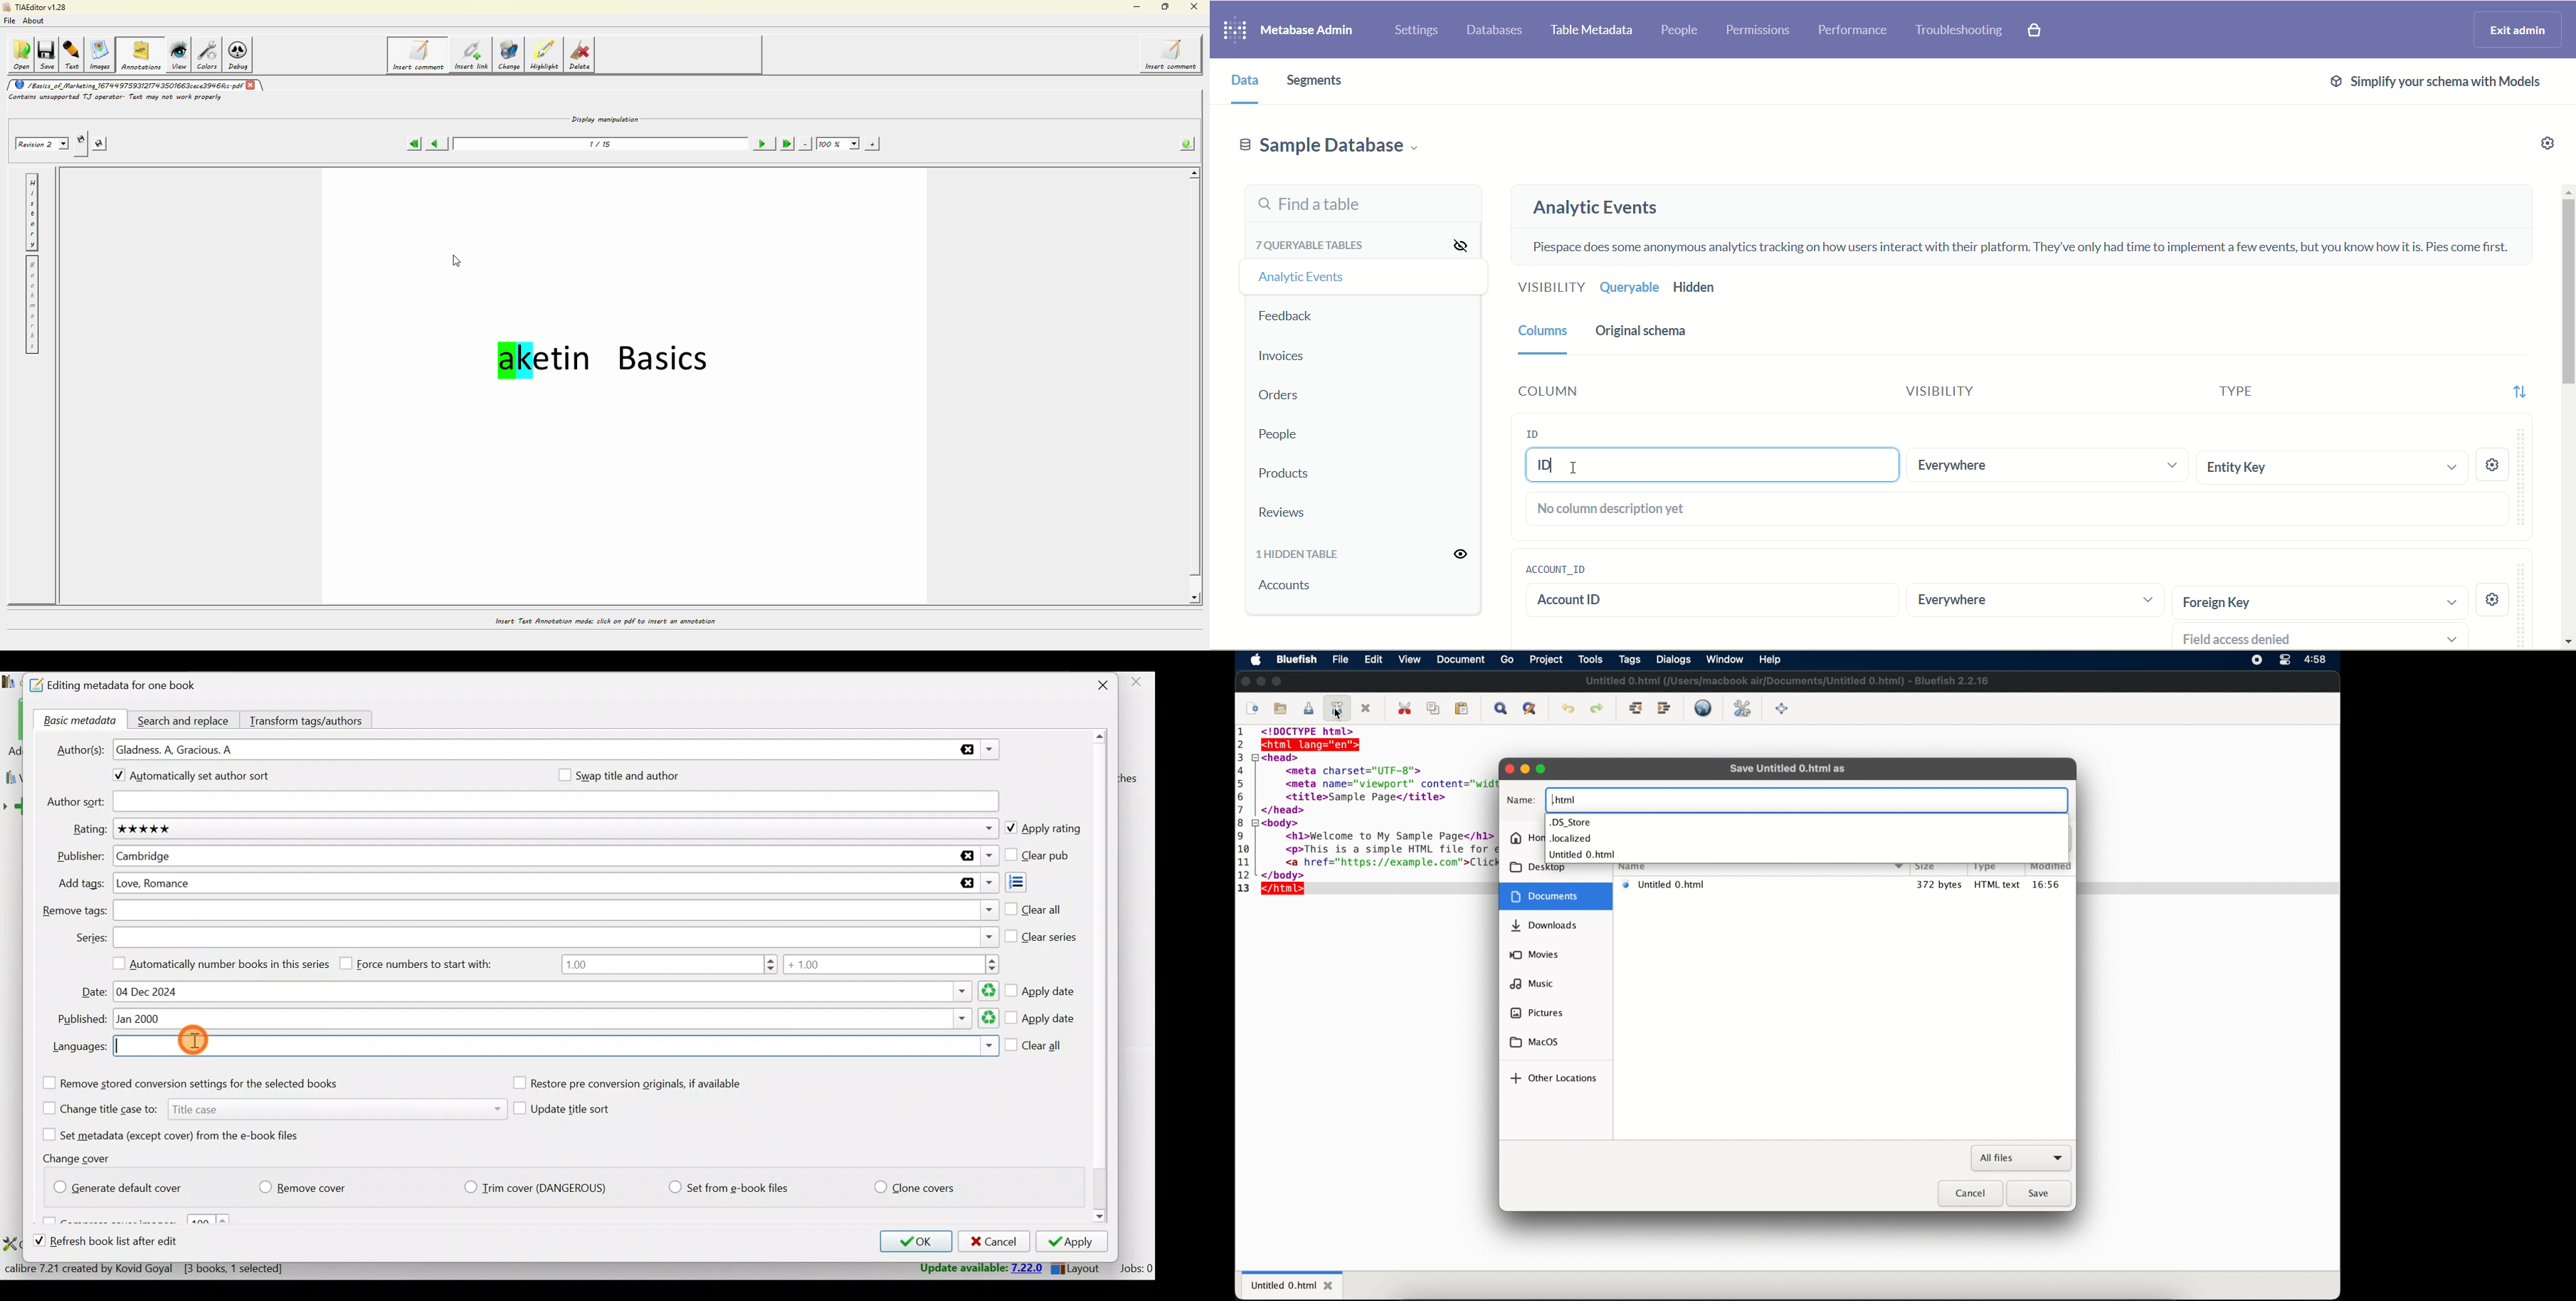 The height and width of the screenshot is (1316, 2576). Describe the element at coordinates (1244, 782) in the screenshot. I see `5` at that location.